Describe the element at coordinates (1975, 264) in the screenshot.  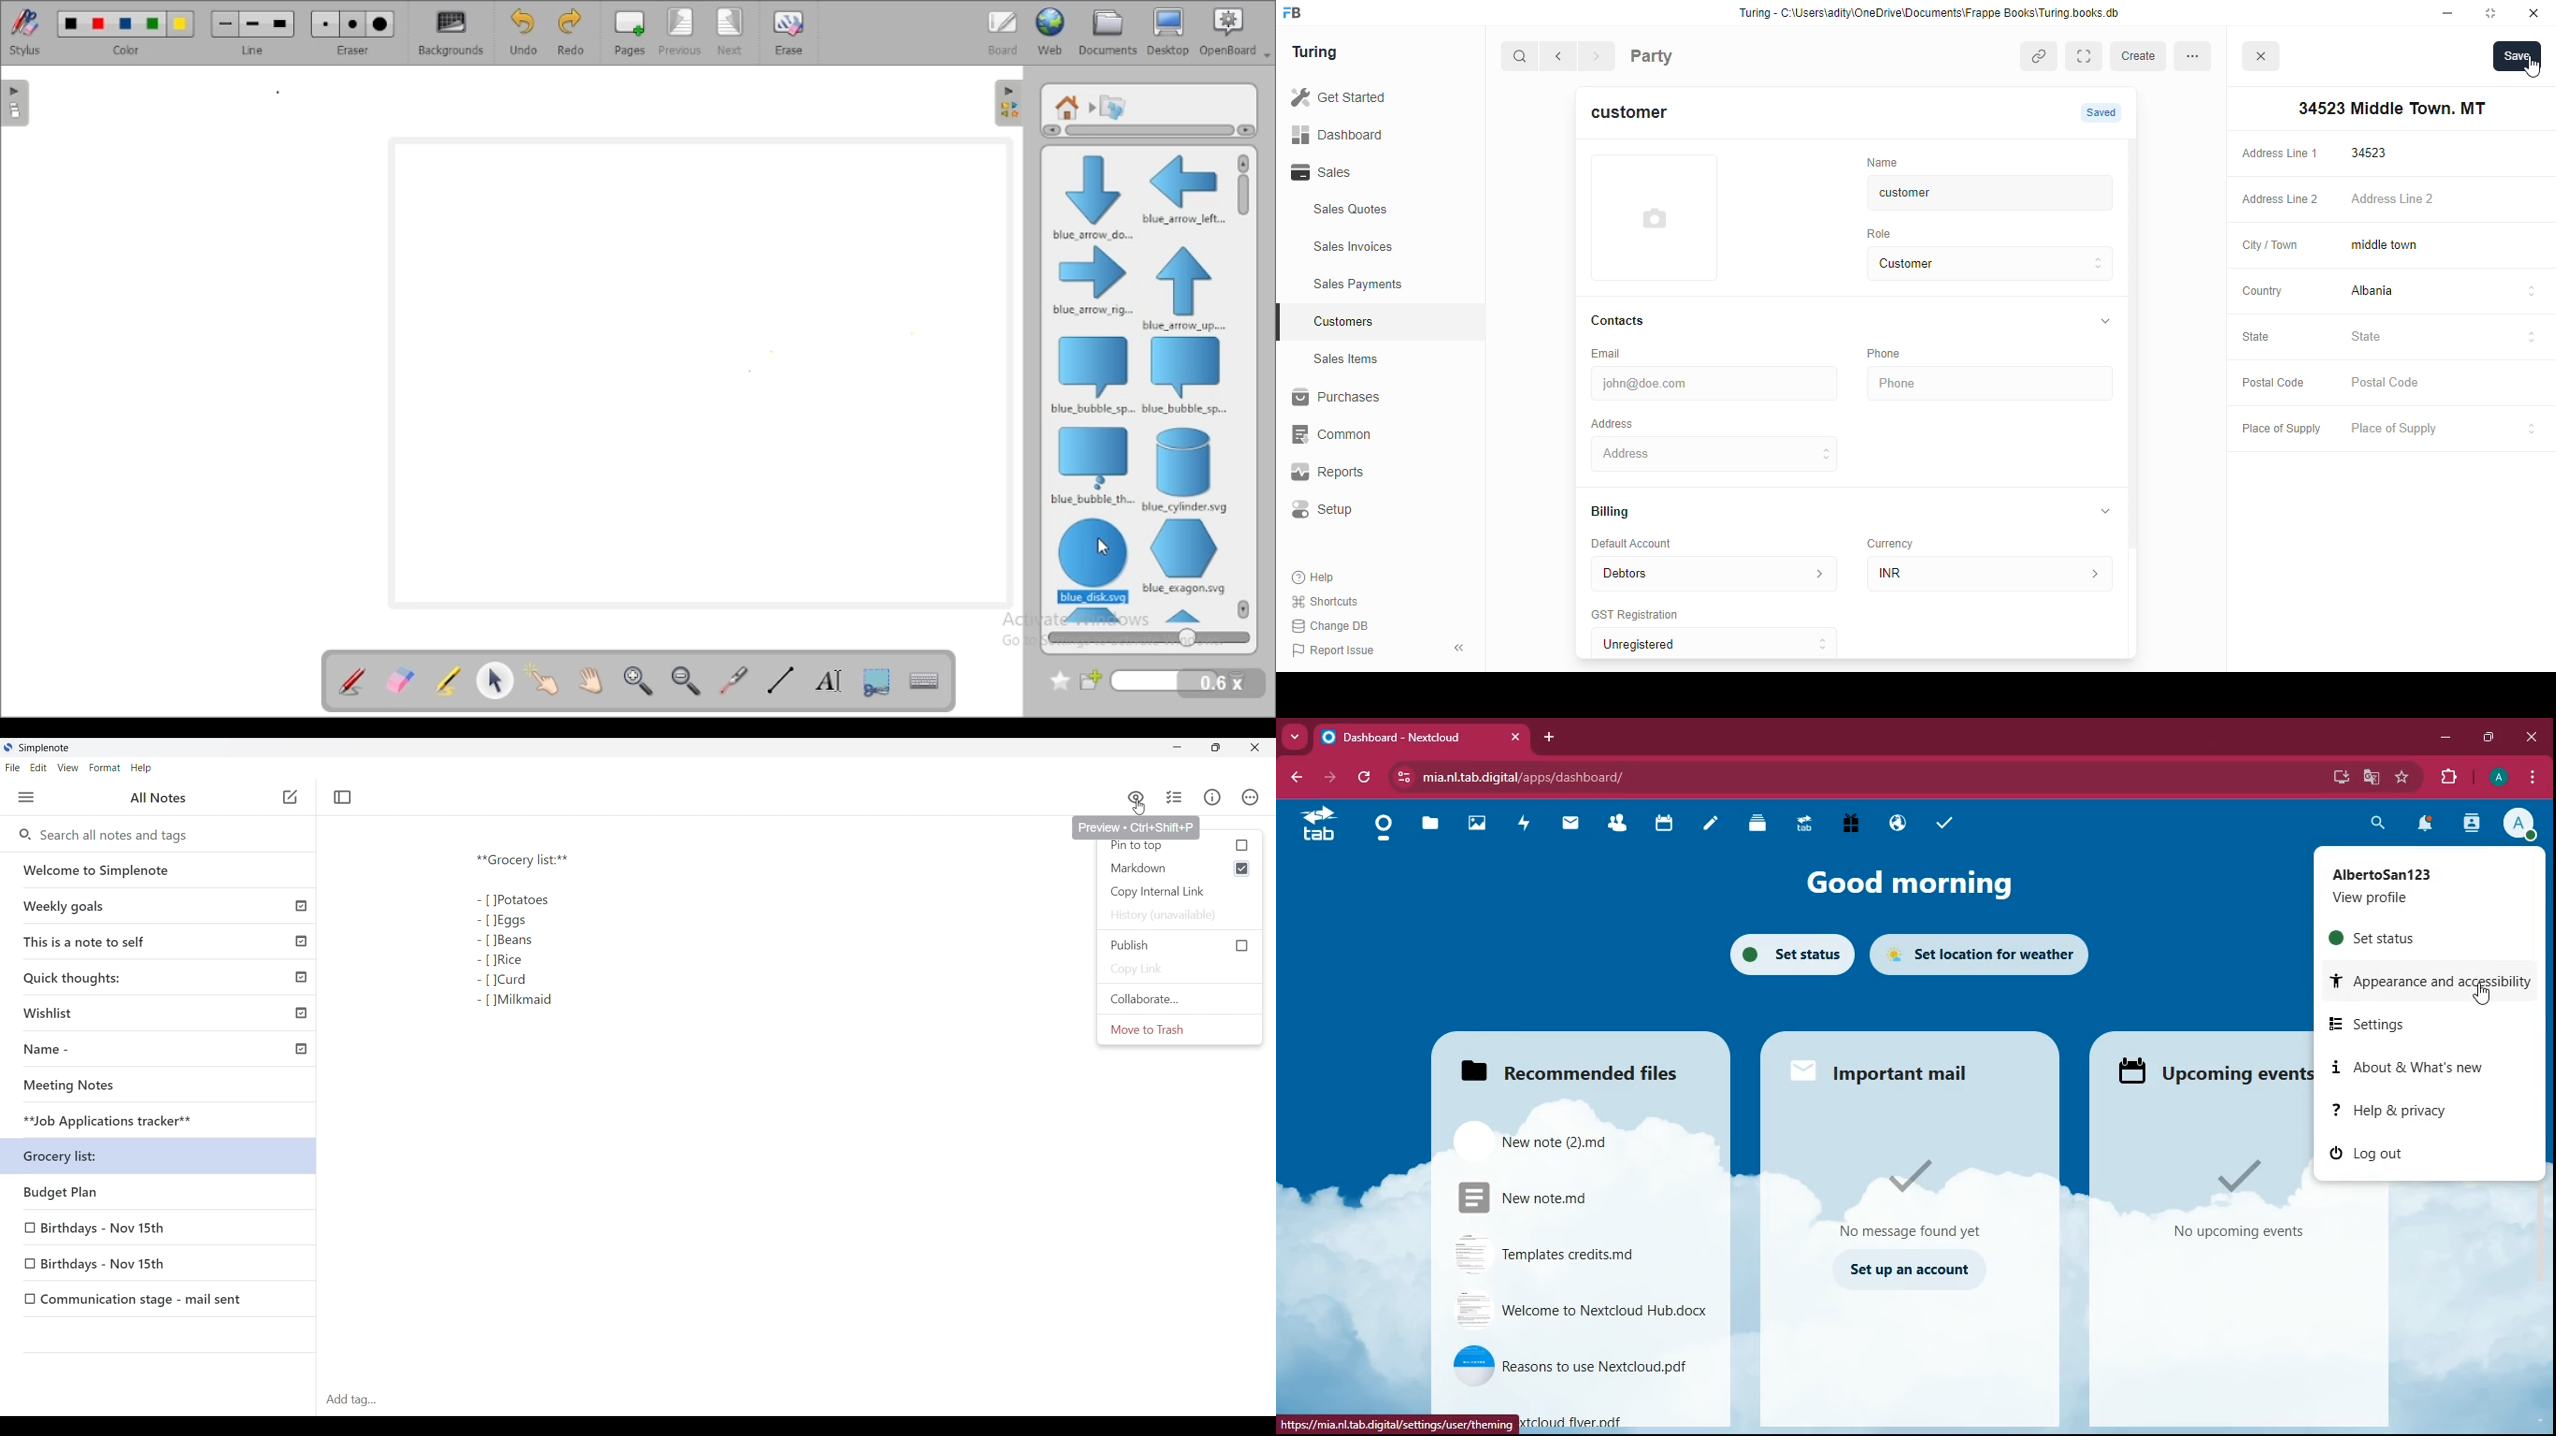
I see `Customer` at that location.